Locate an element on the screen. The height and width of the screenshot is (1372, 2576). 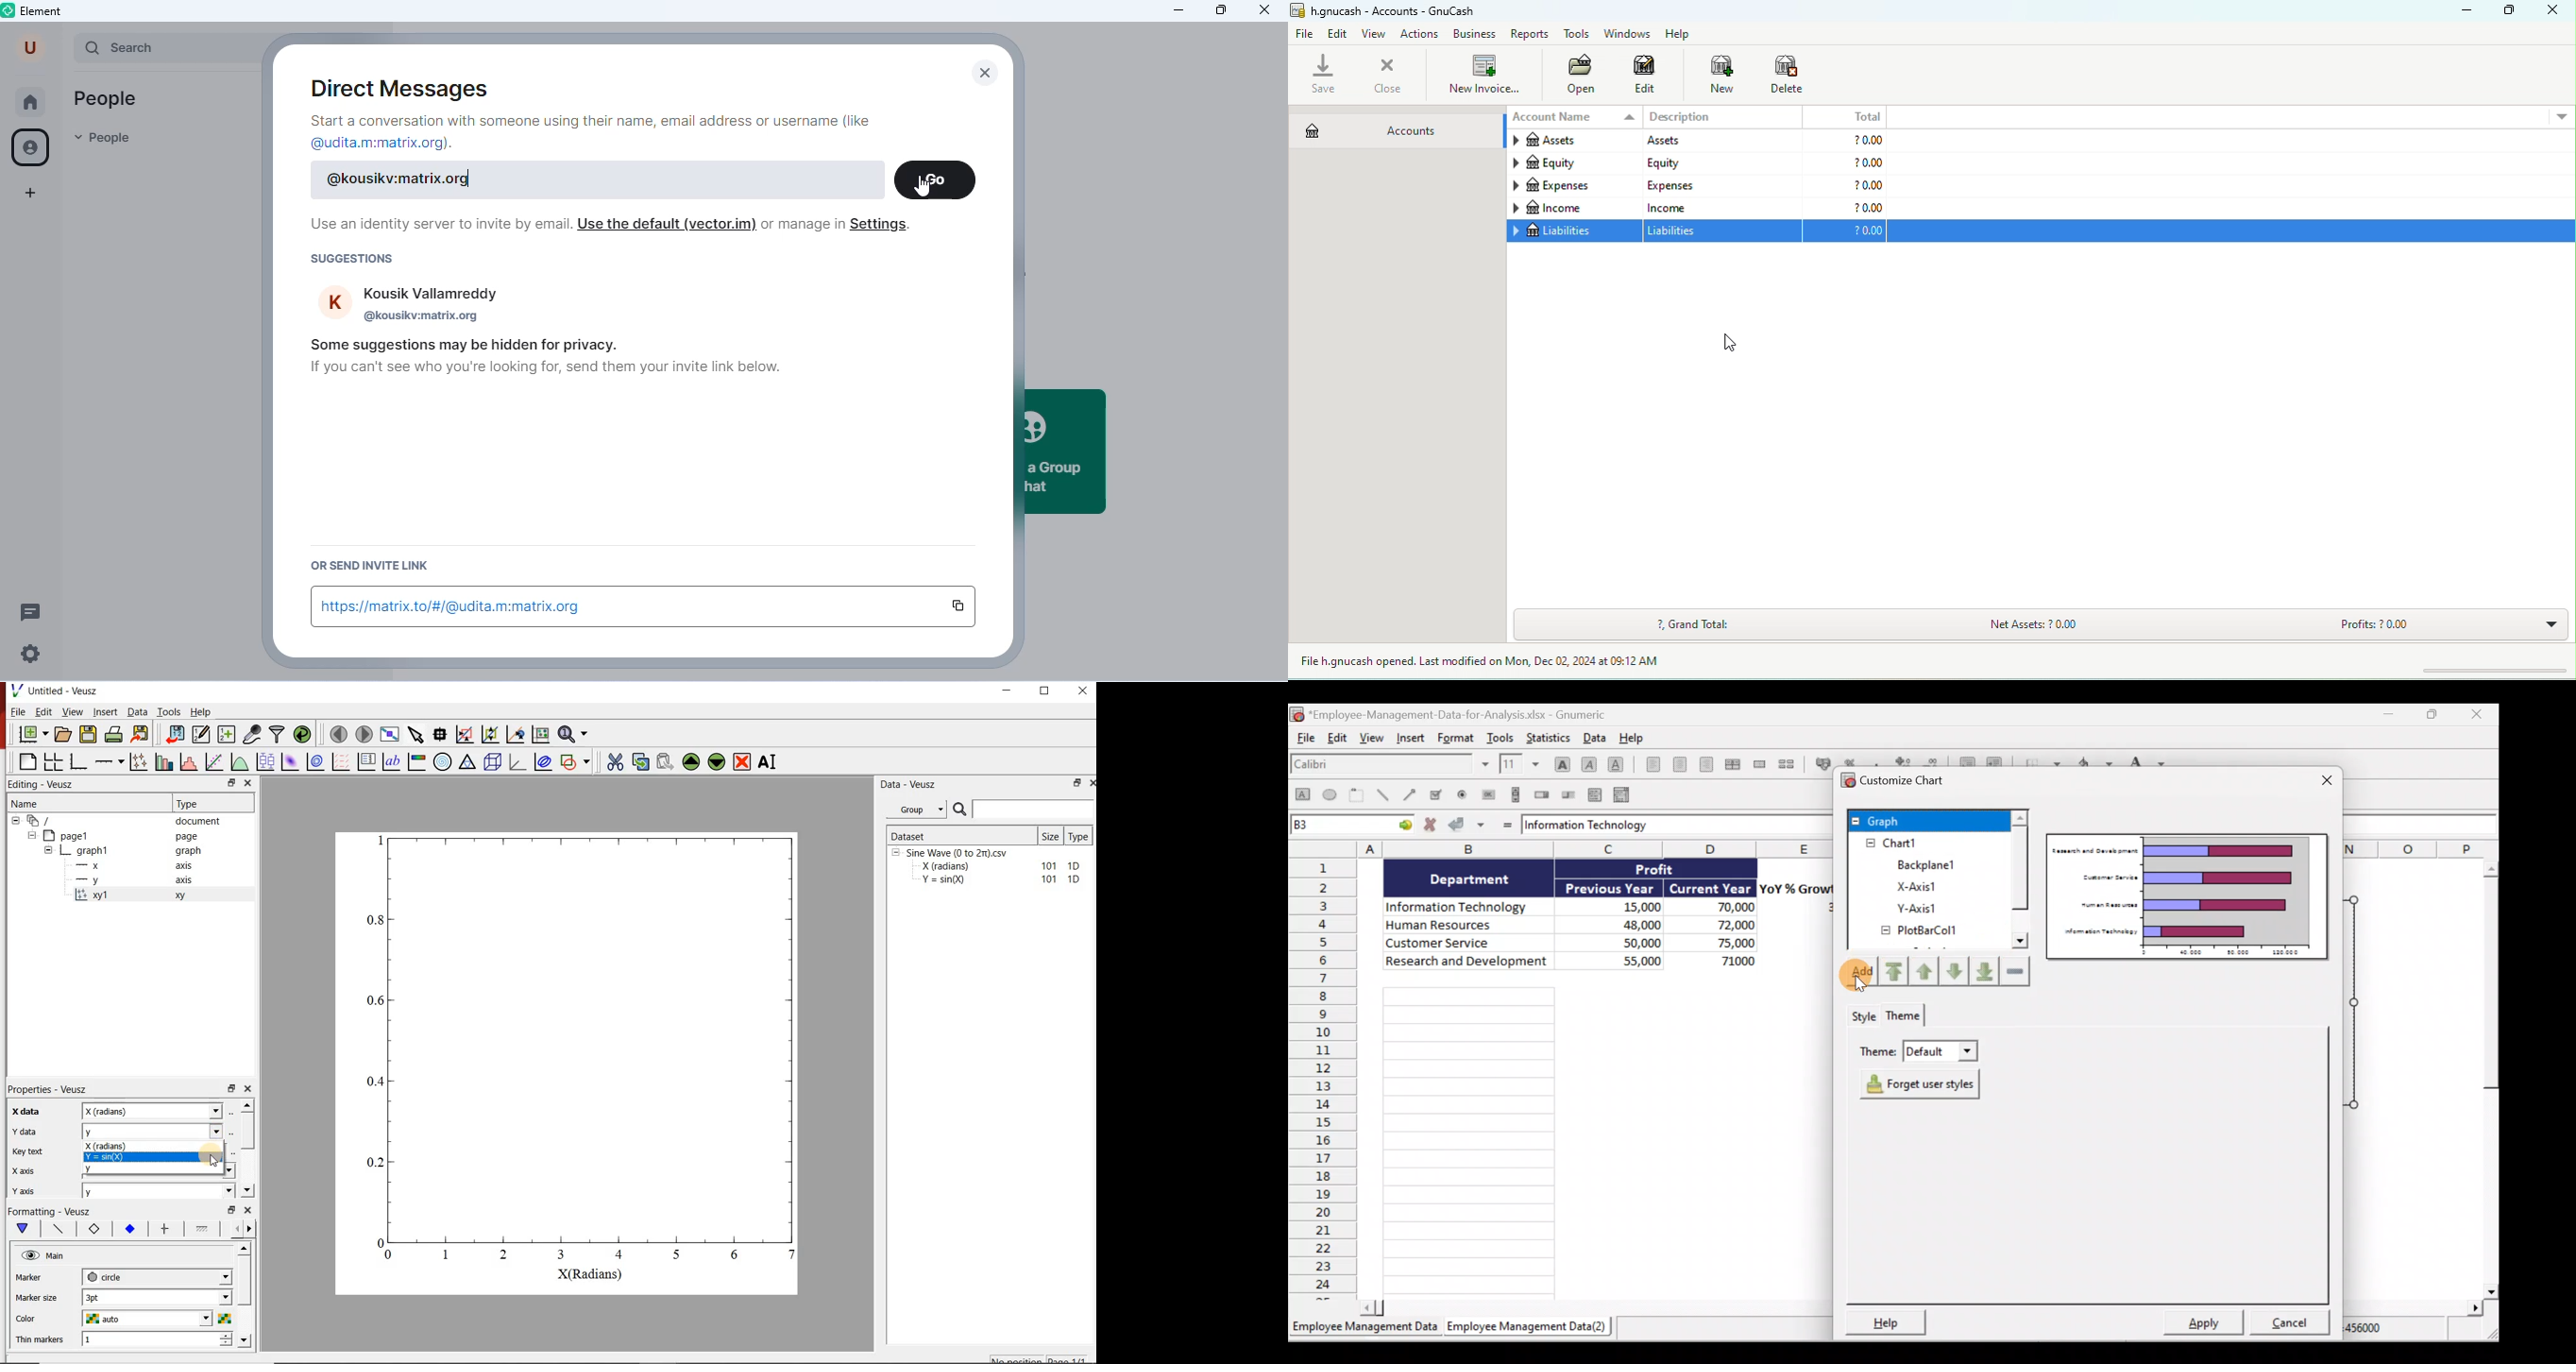
cursor  is located at coordinates (924, 187).